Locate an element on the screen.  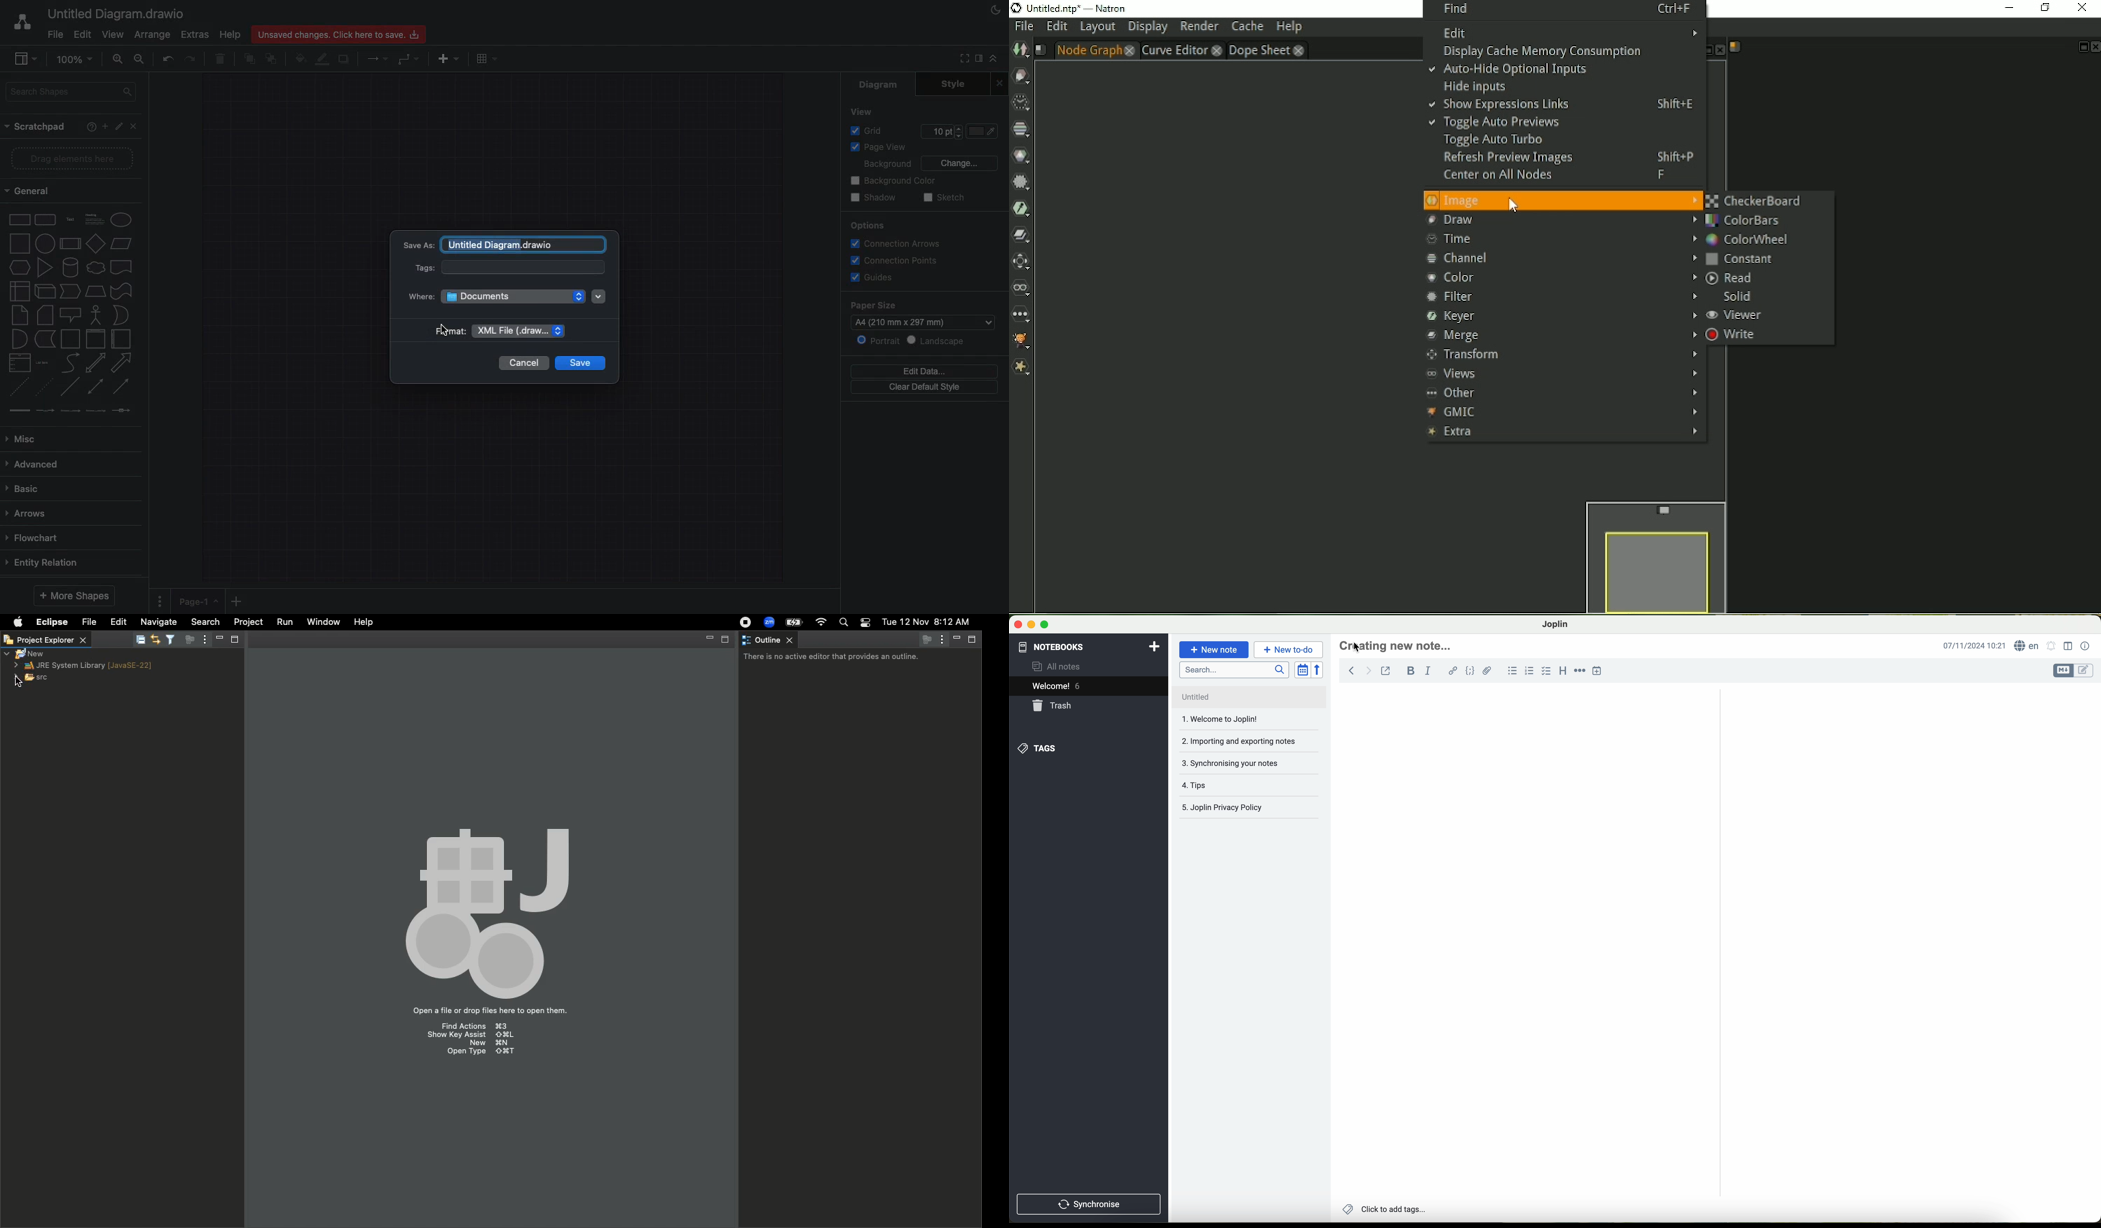
heading is located at coordinates (1562, 670).